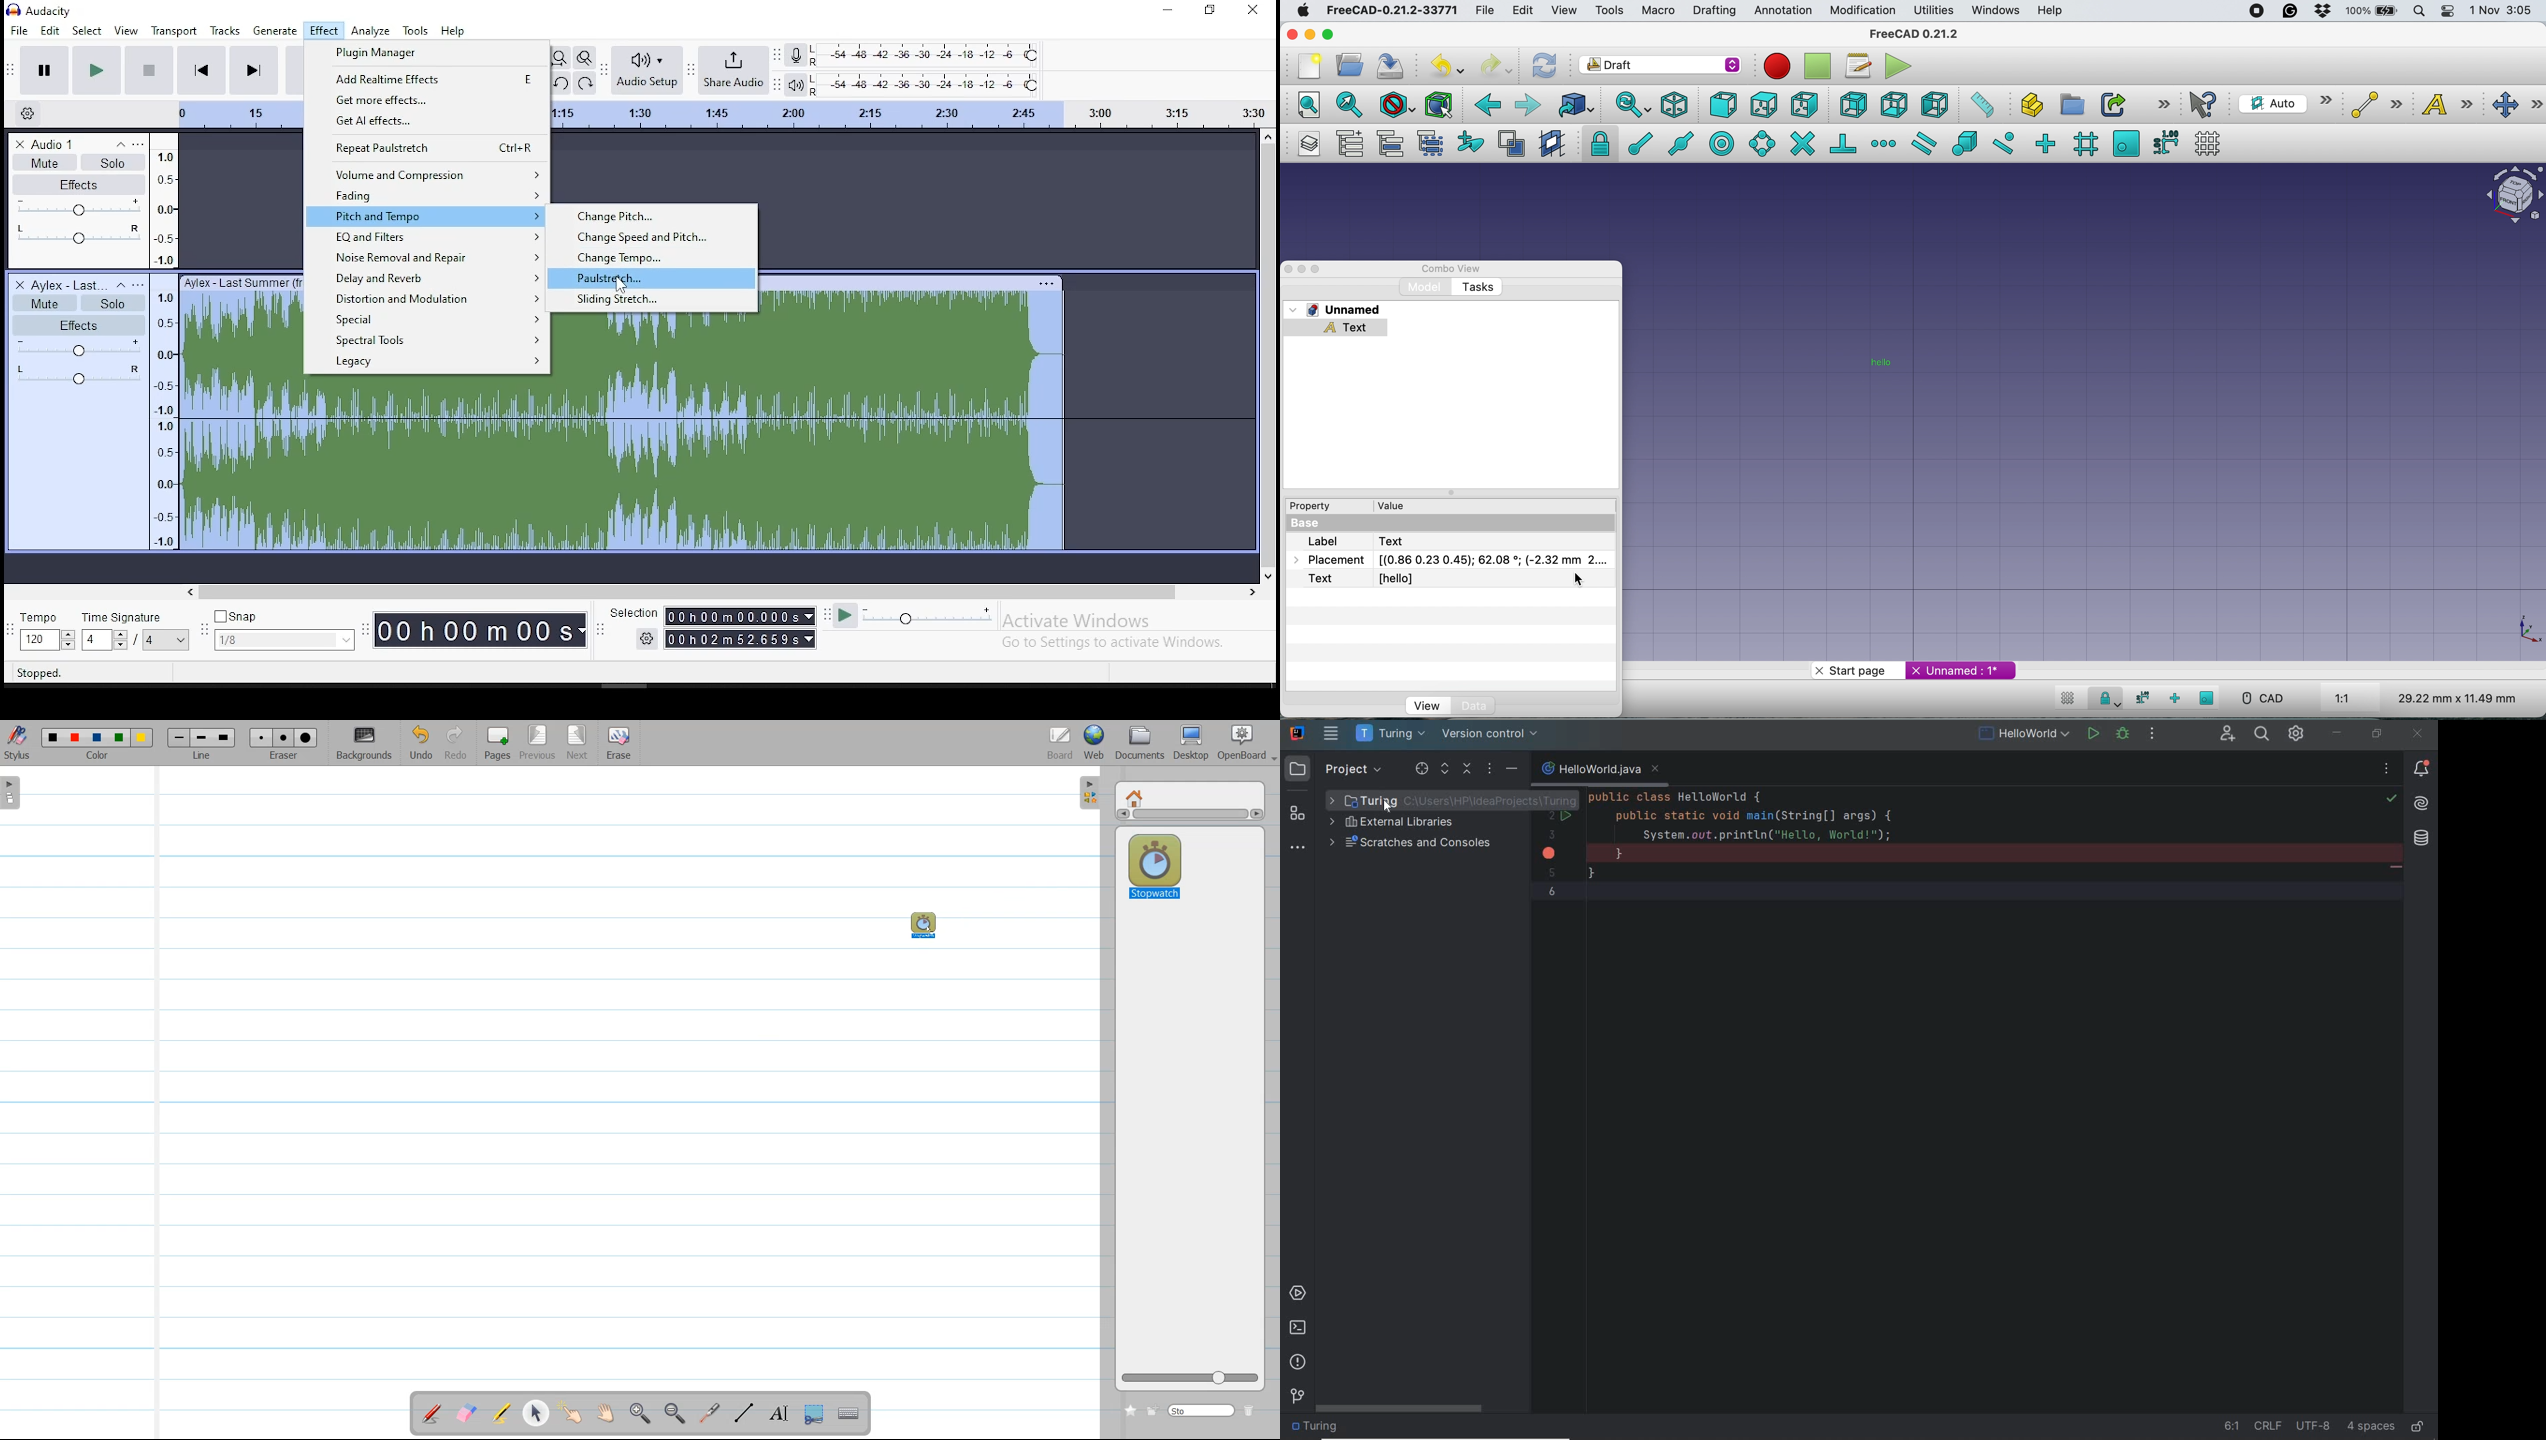  What do you see at coordinates (2372, 1428) in the screenshot?
I see `Indent` at bounding box center [2372, 1428].